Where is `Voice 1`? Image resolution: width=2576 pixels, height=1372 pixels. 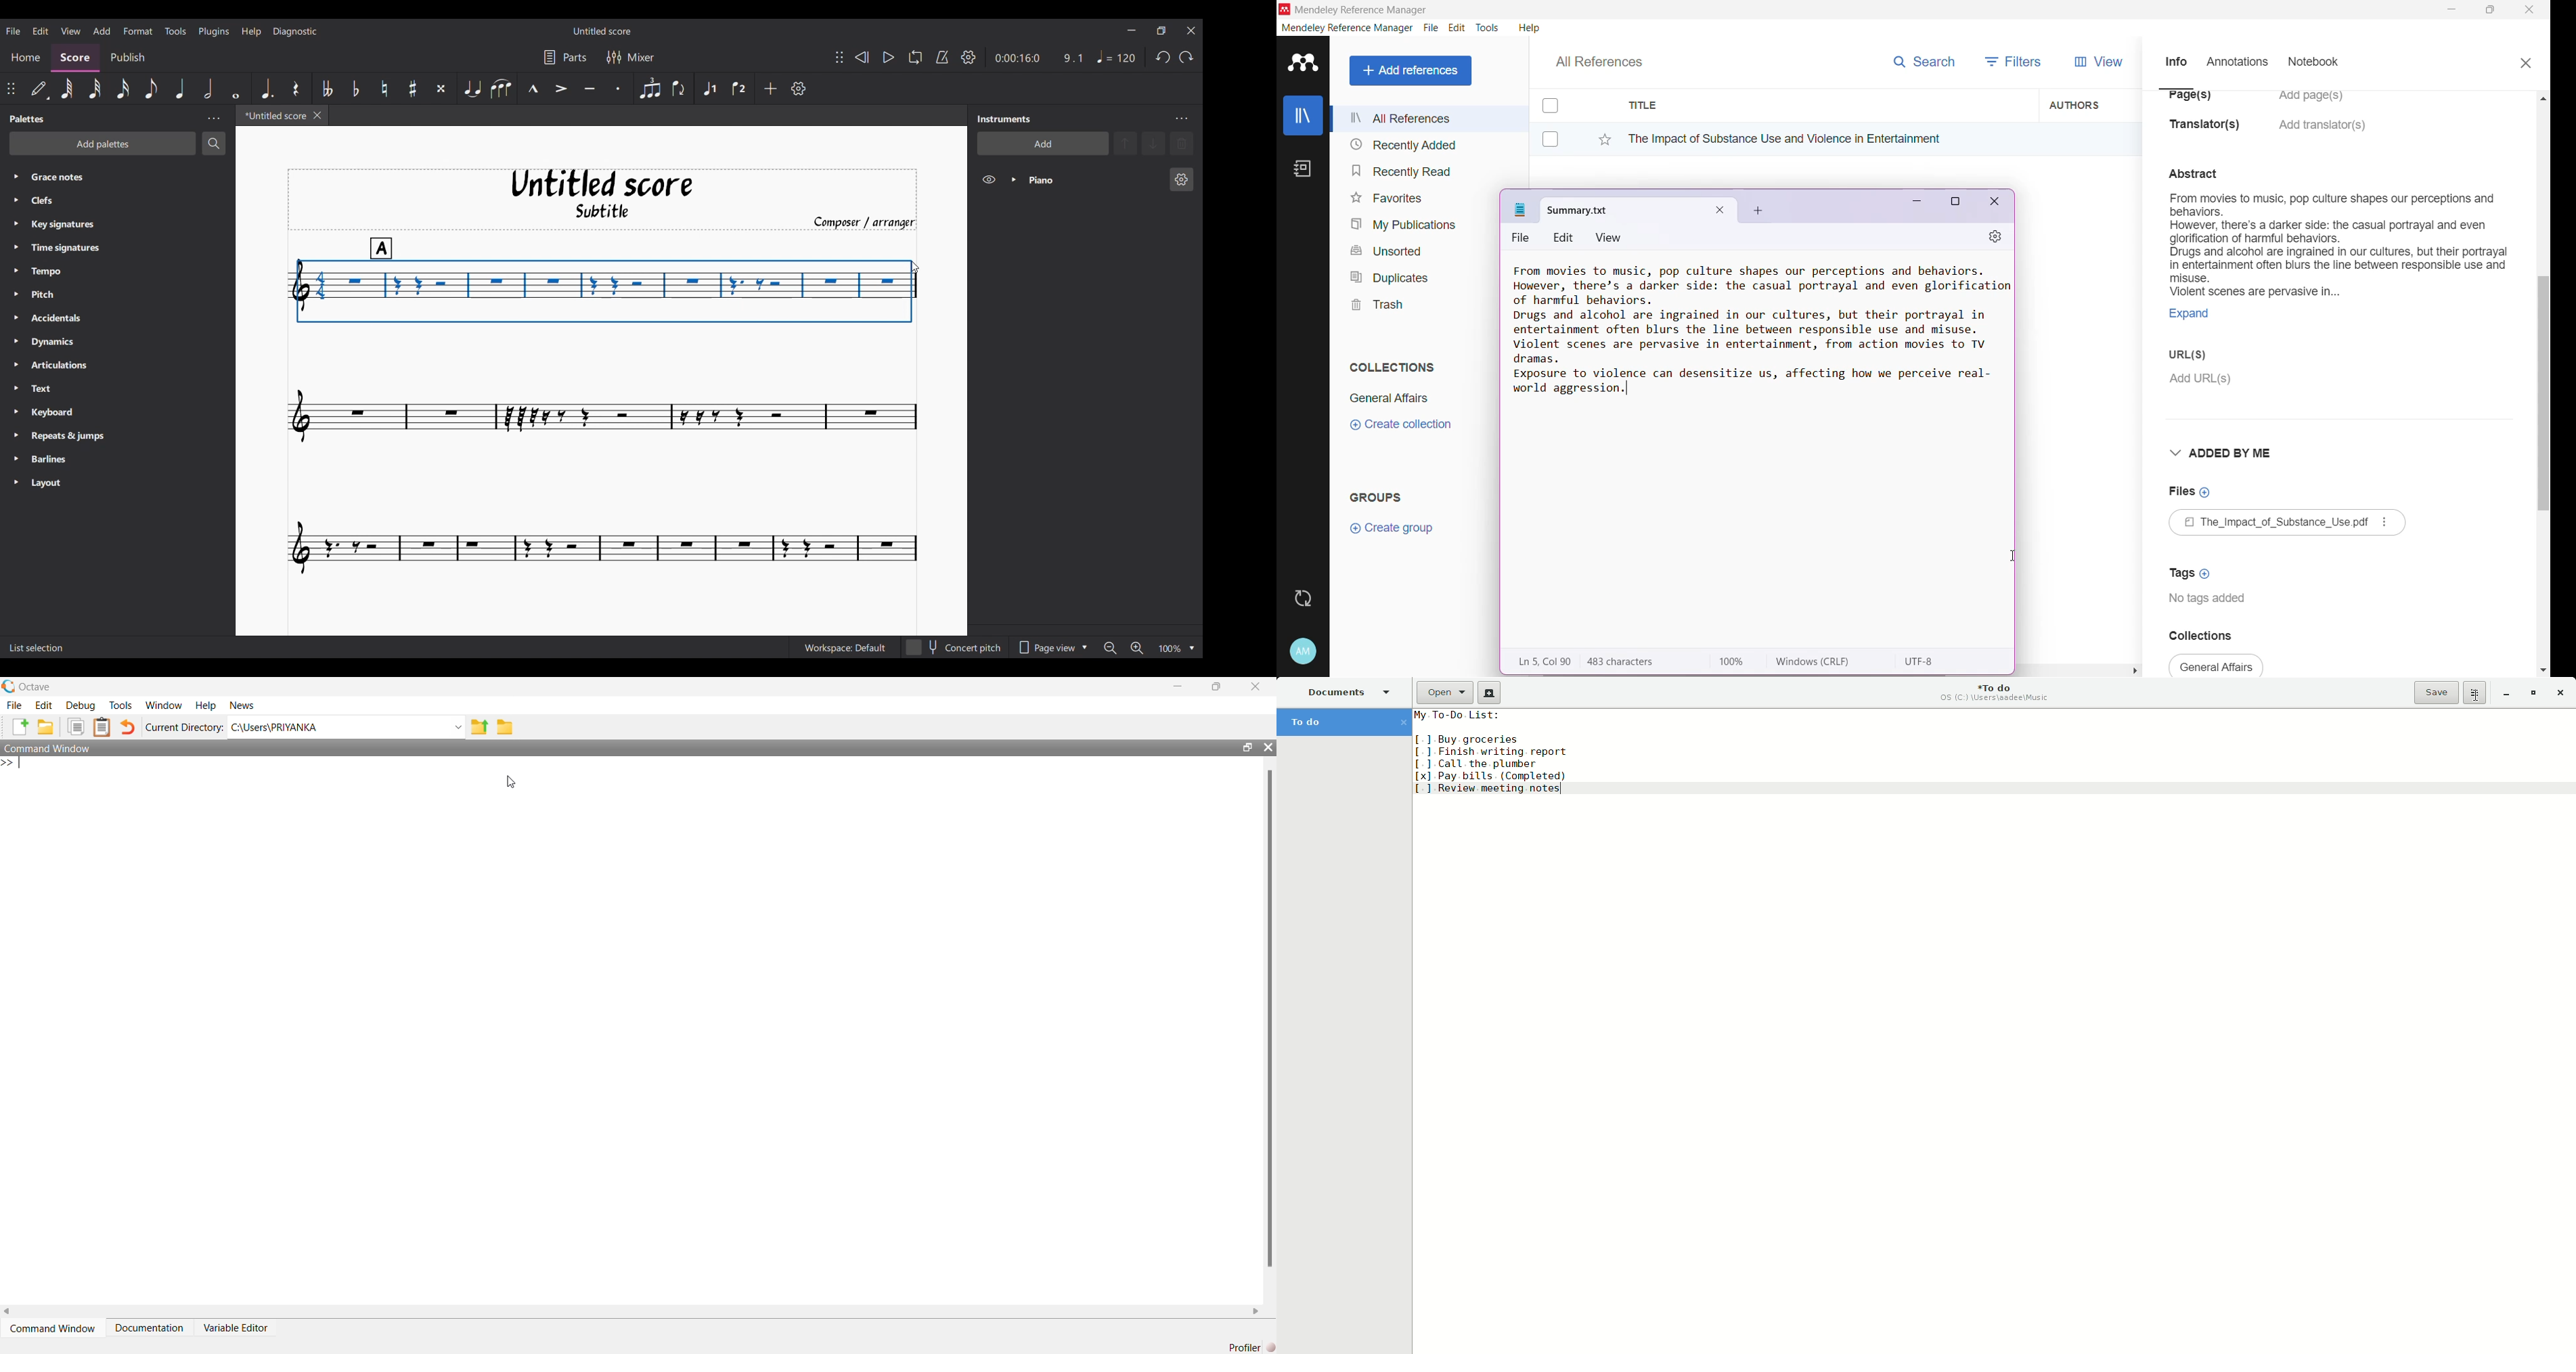
Voice 1 is located at coordinates (709, 89).